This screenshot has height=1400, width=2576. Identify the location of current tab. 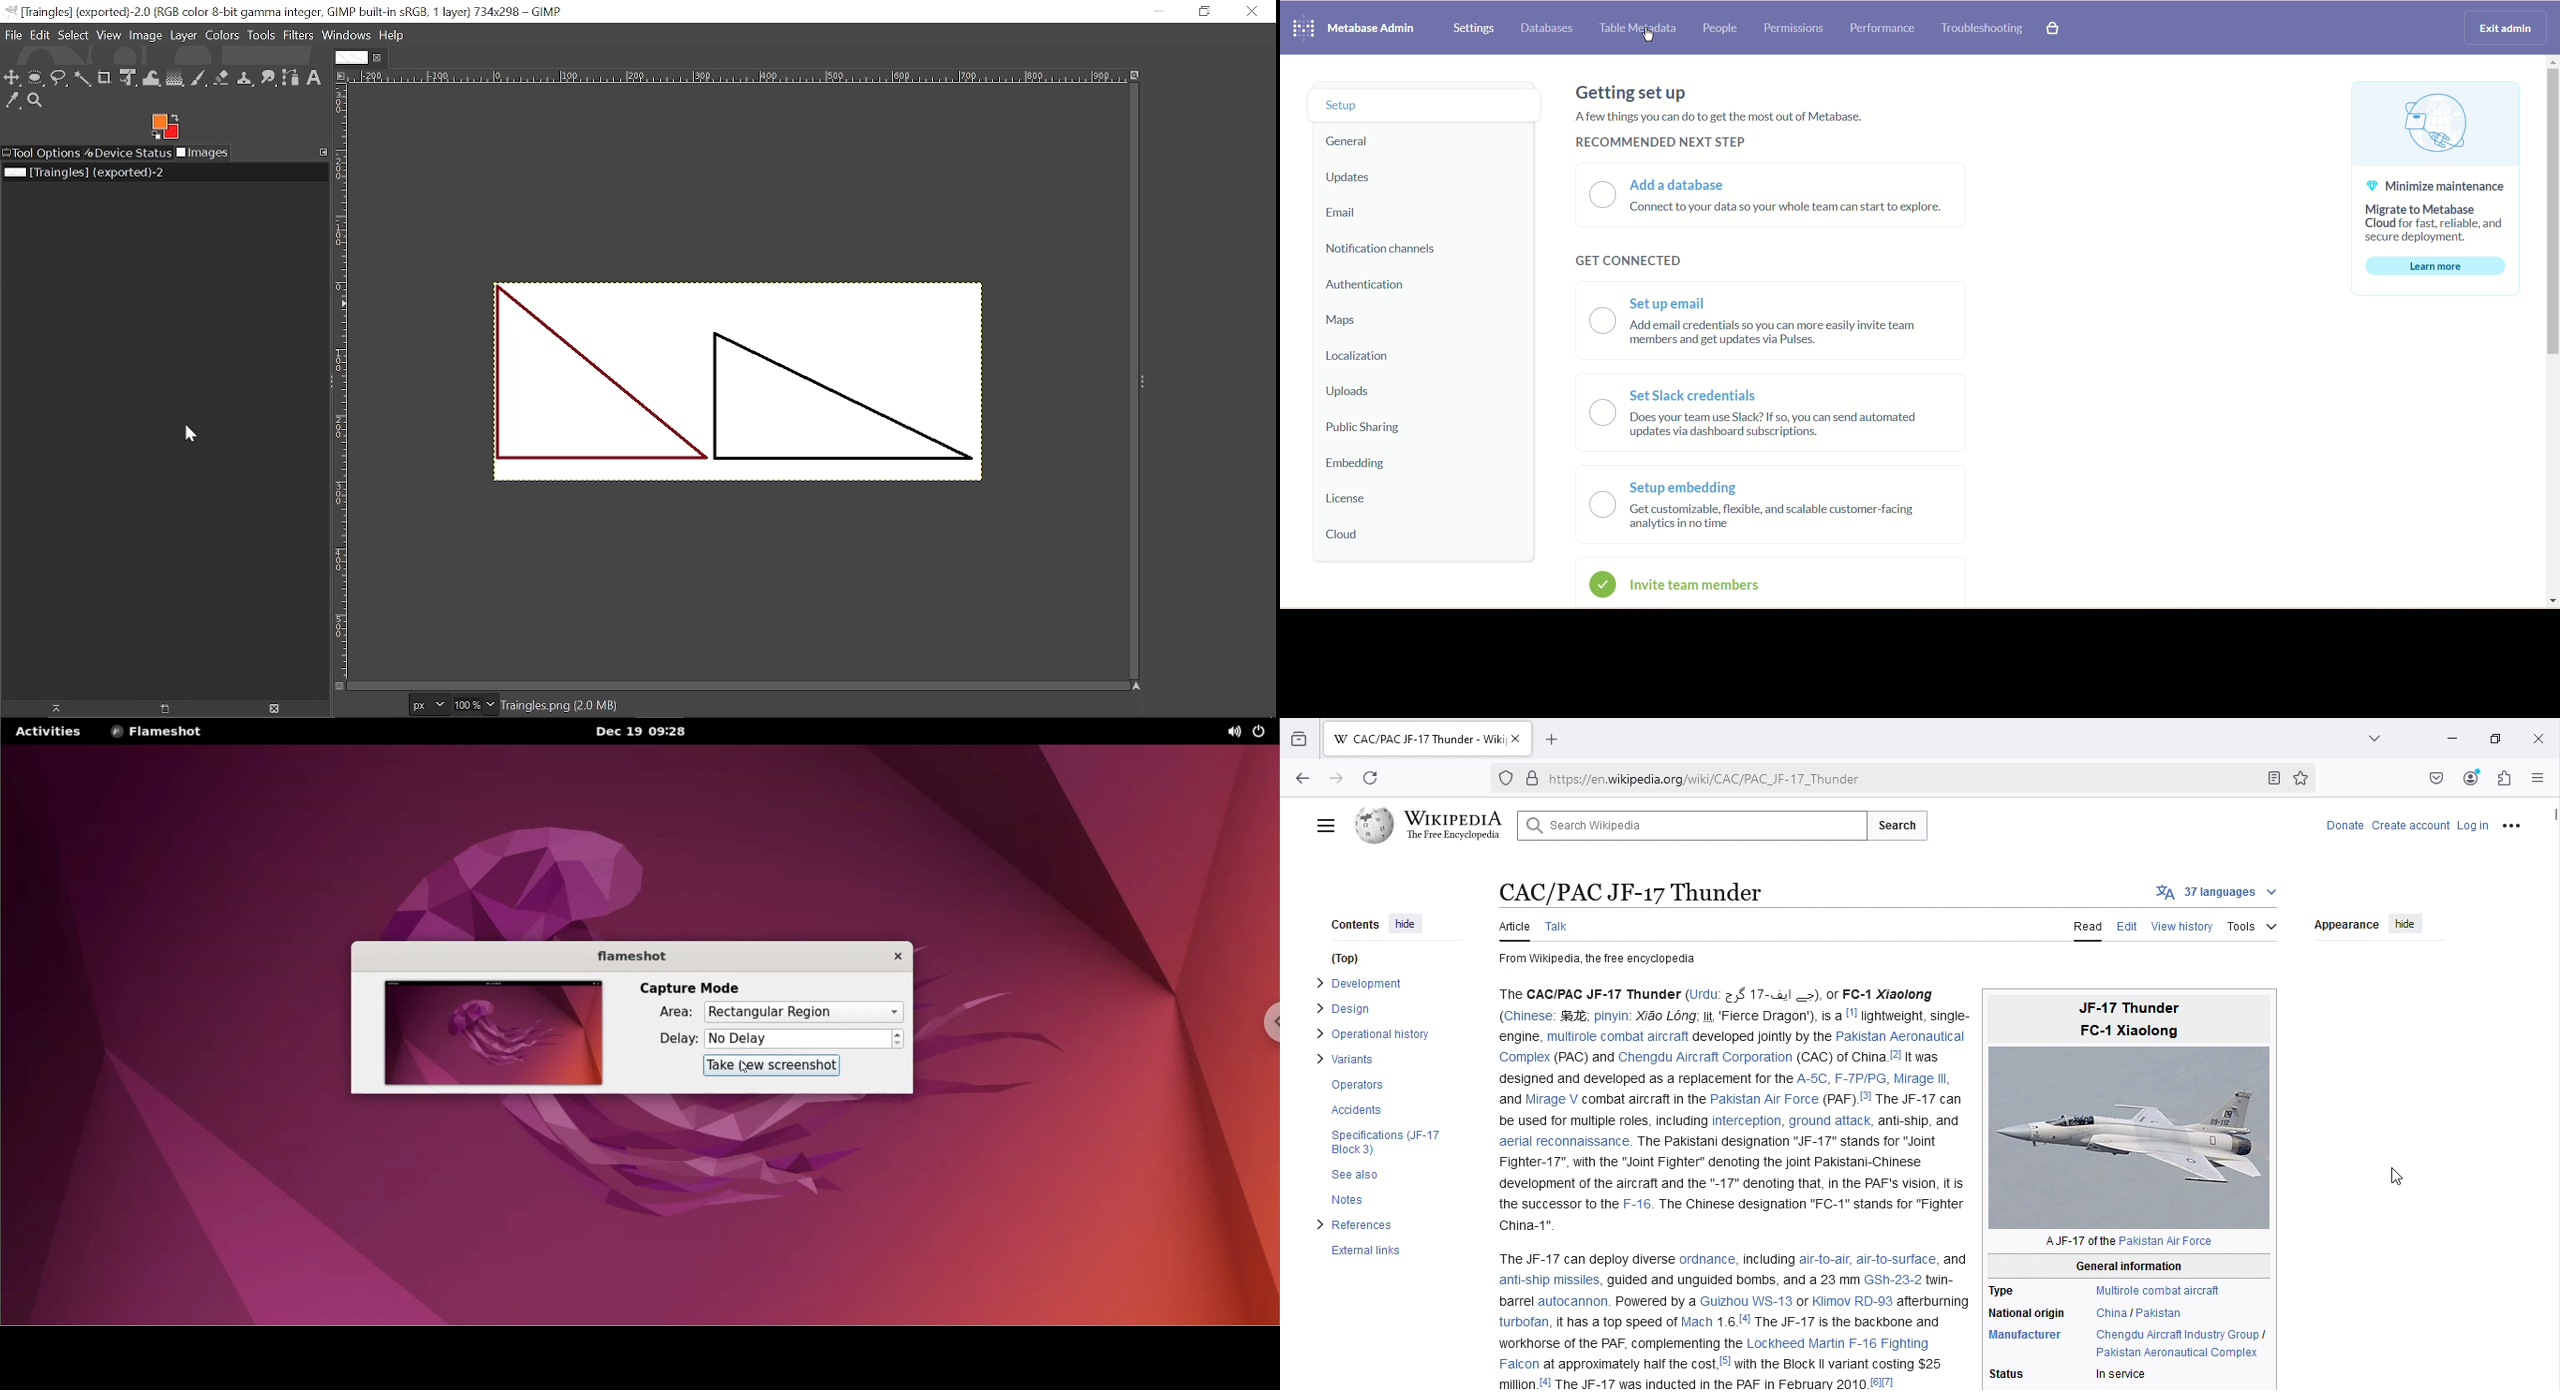
(1420, 740).